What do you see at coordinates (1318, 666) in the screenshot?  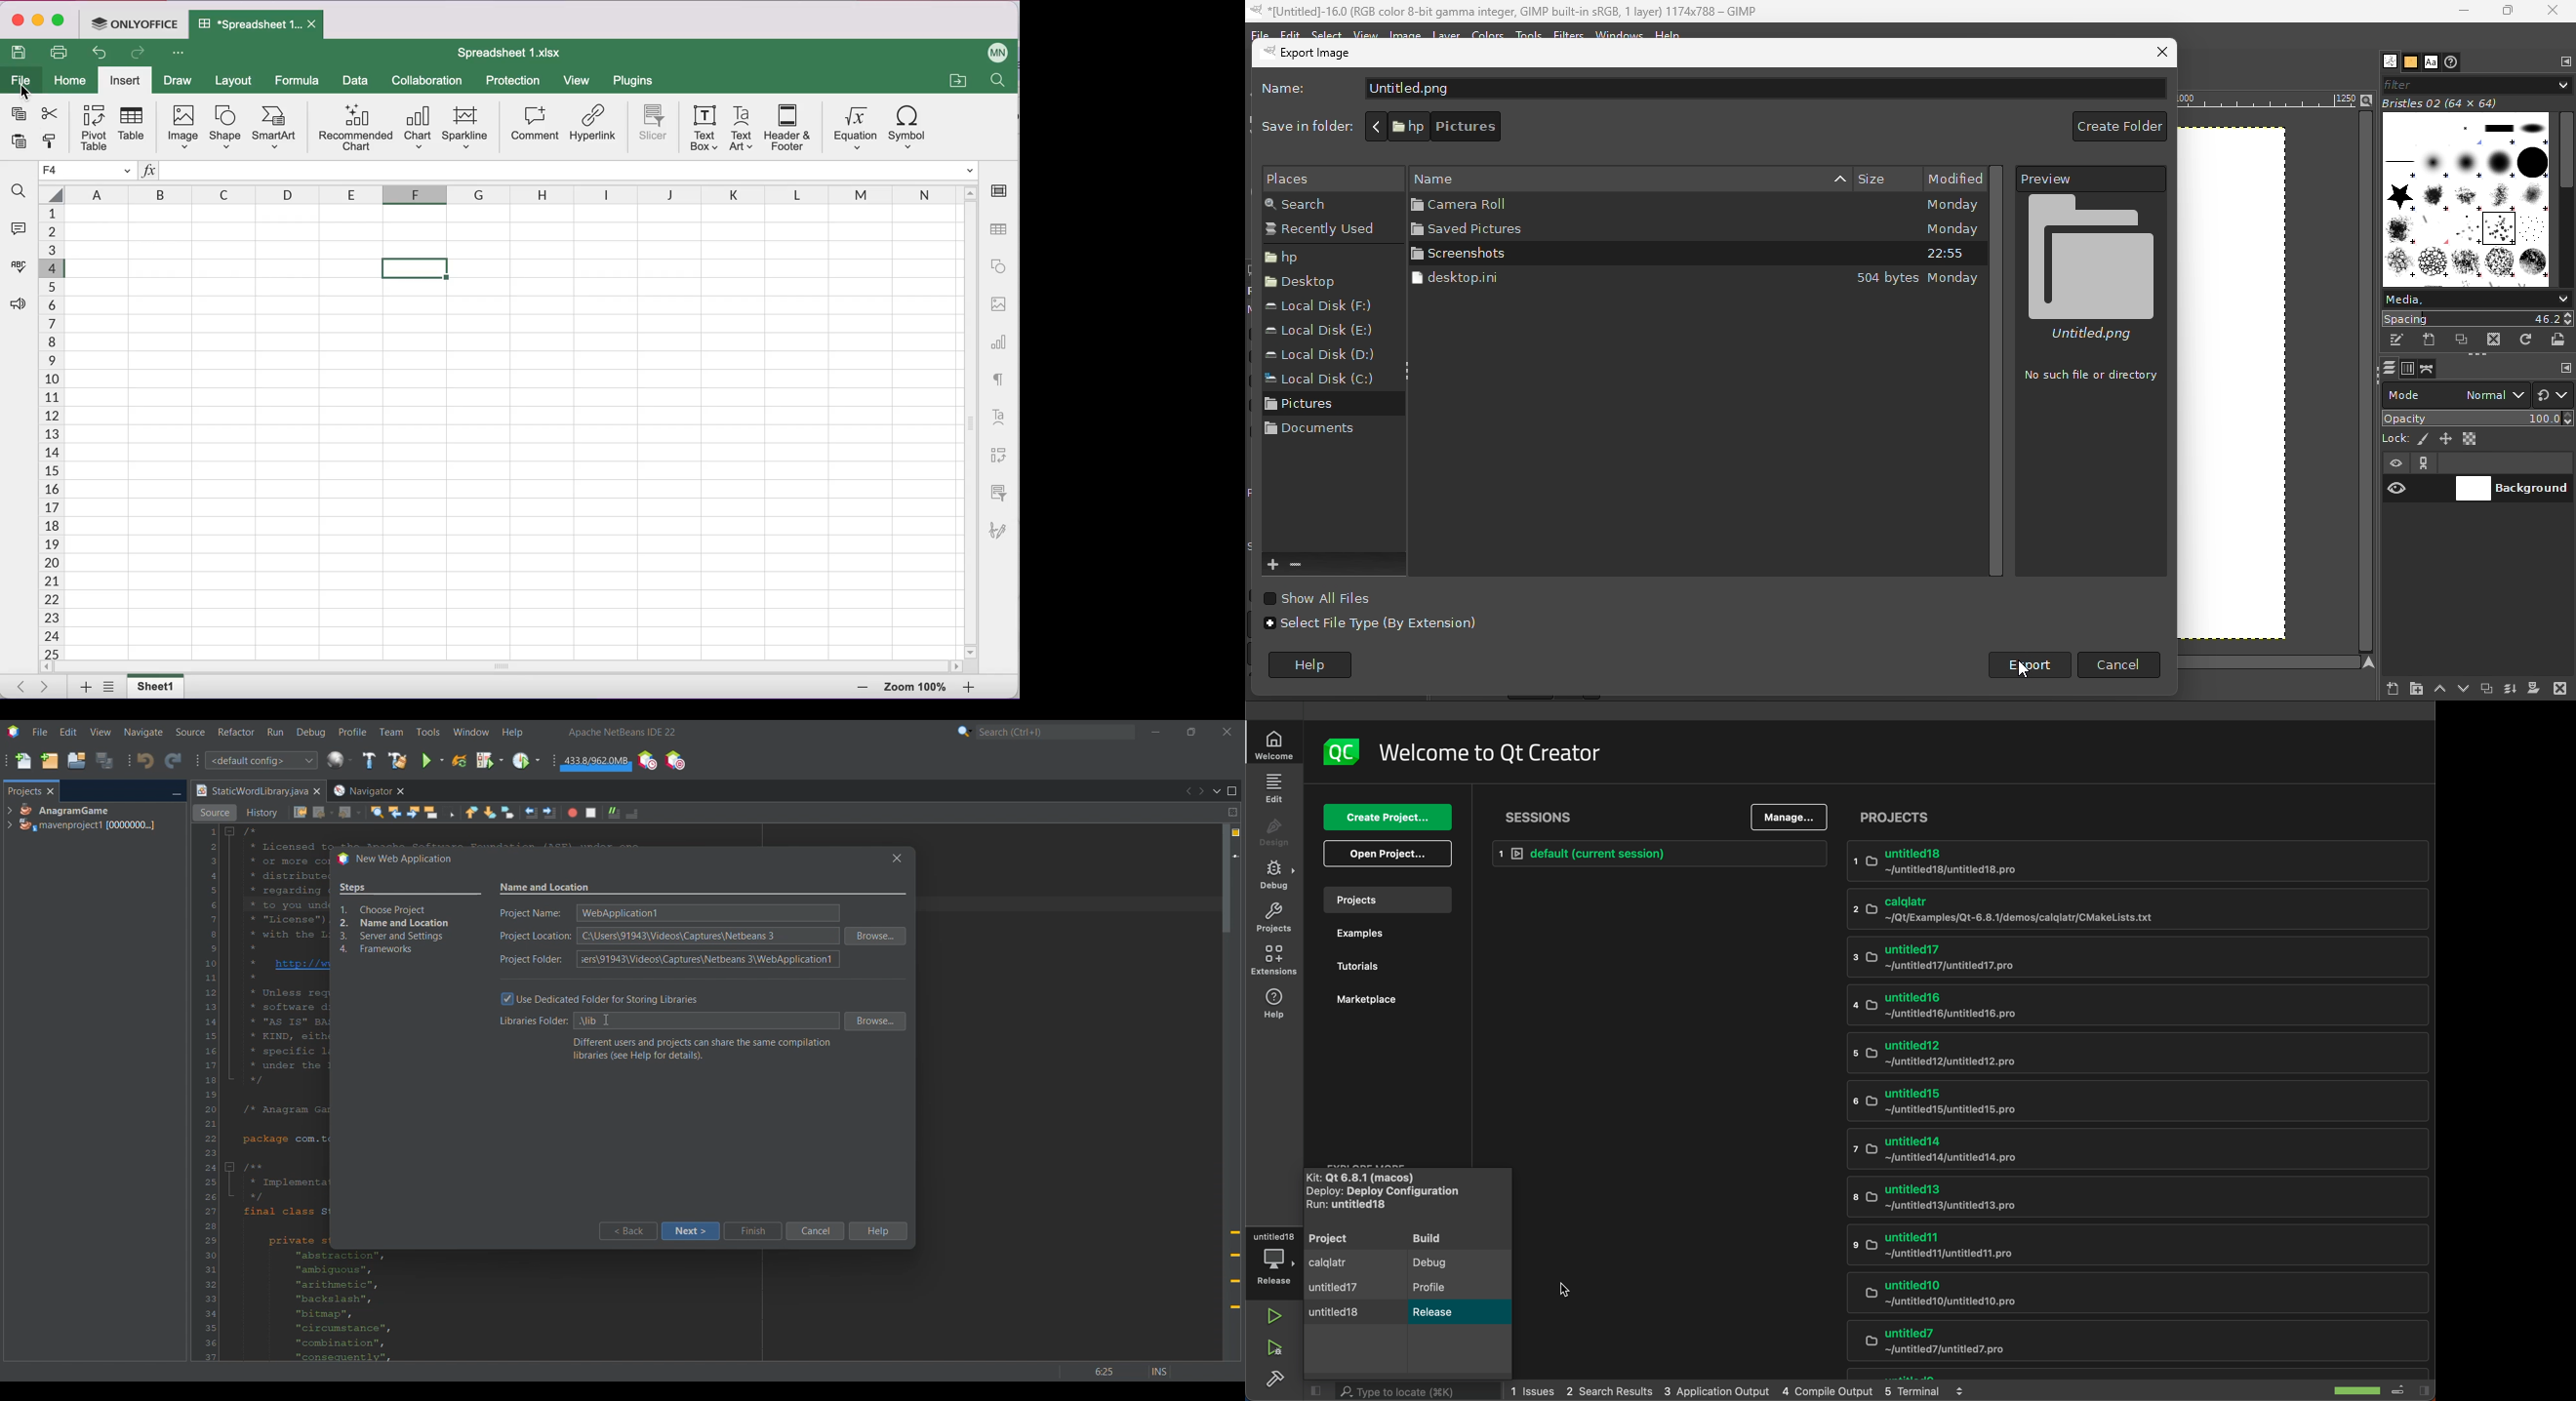 I see `Help` at bounding box center [1318, 666].